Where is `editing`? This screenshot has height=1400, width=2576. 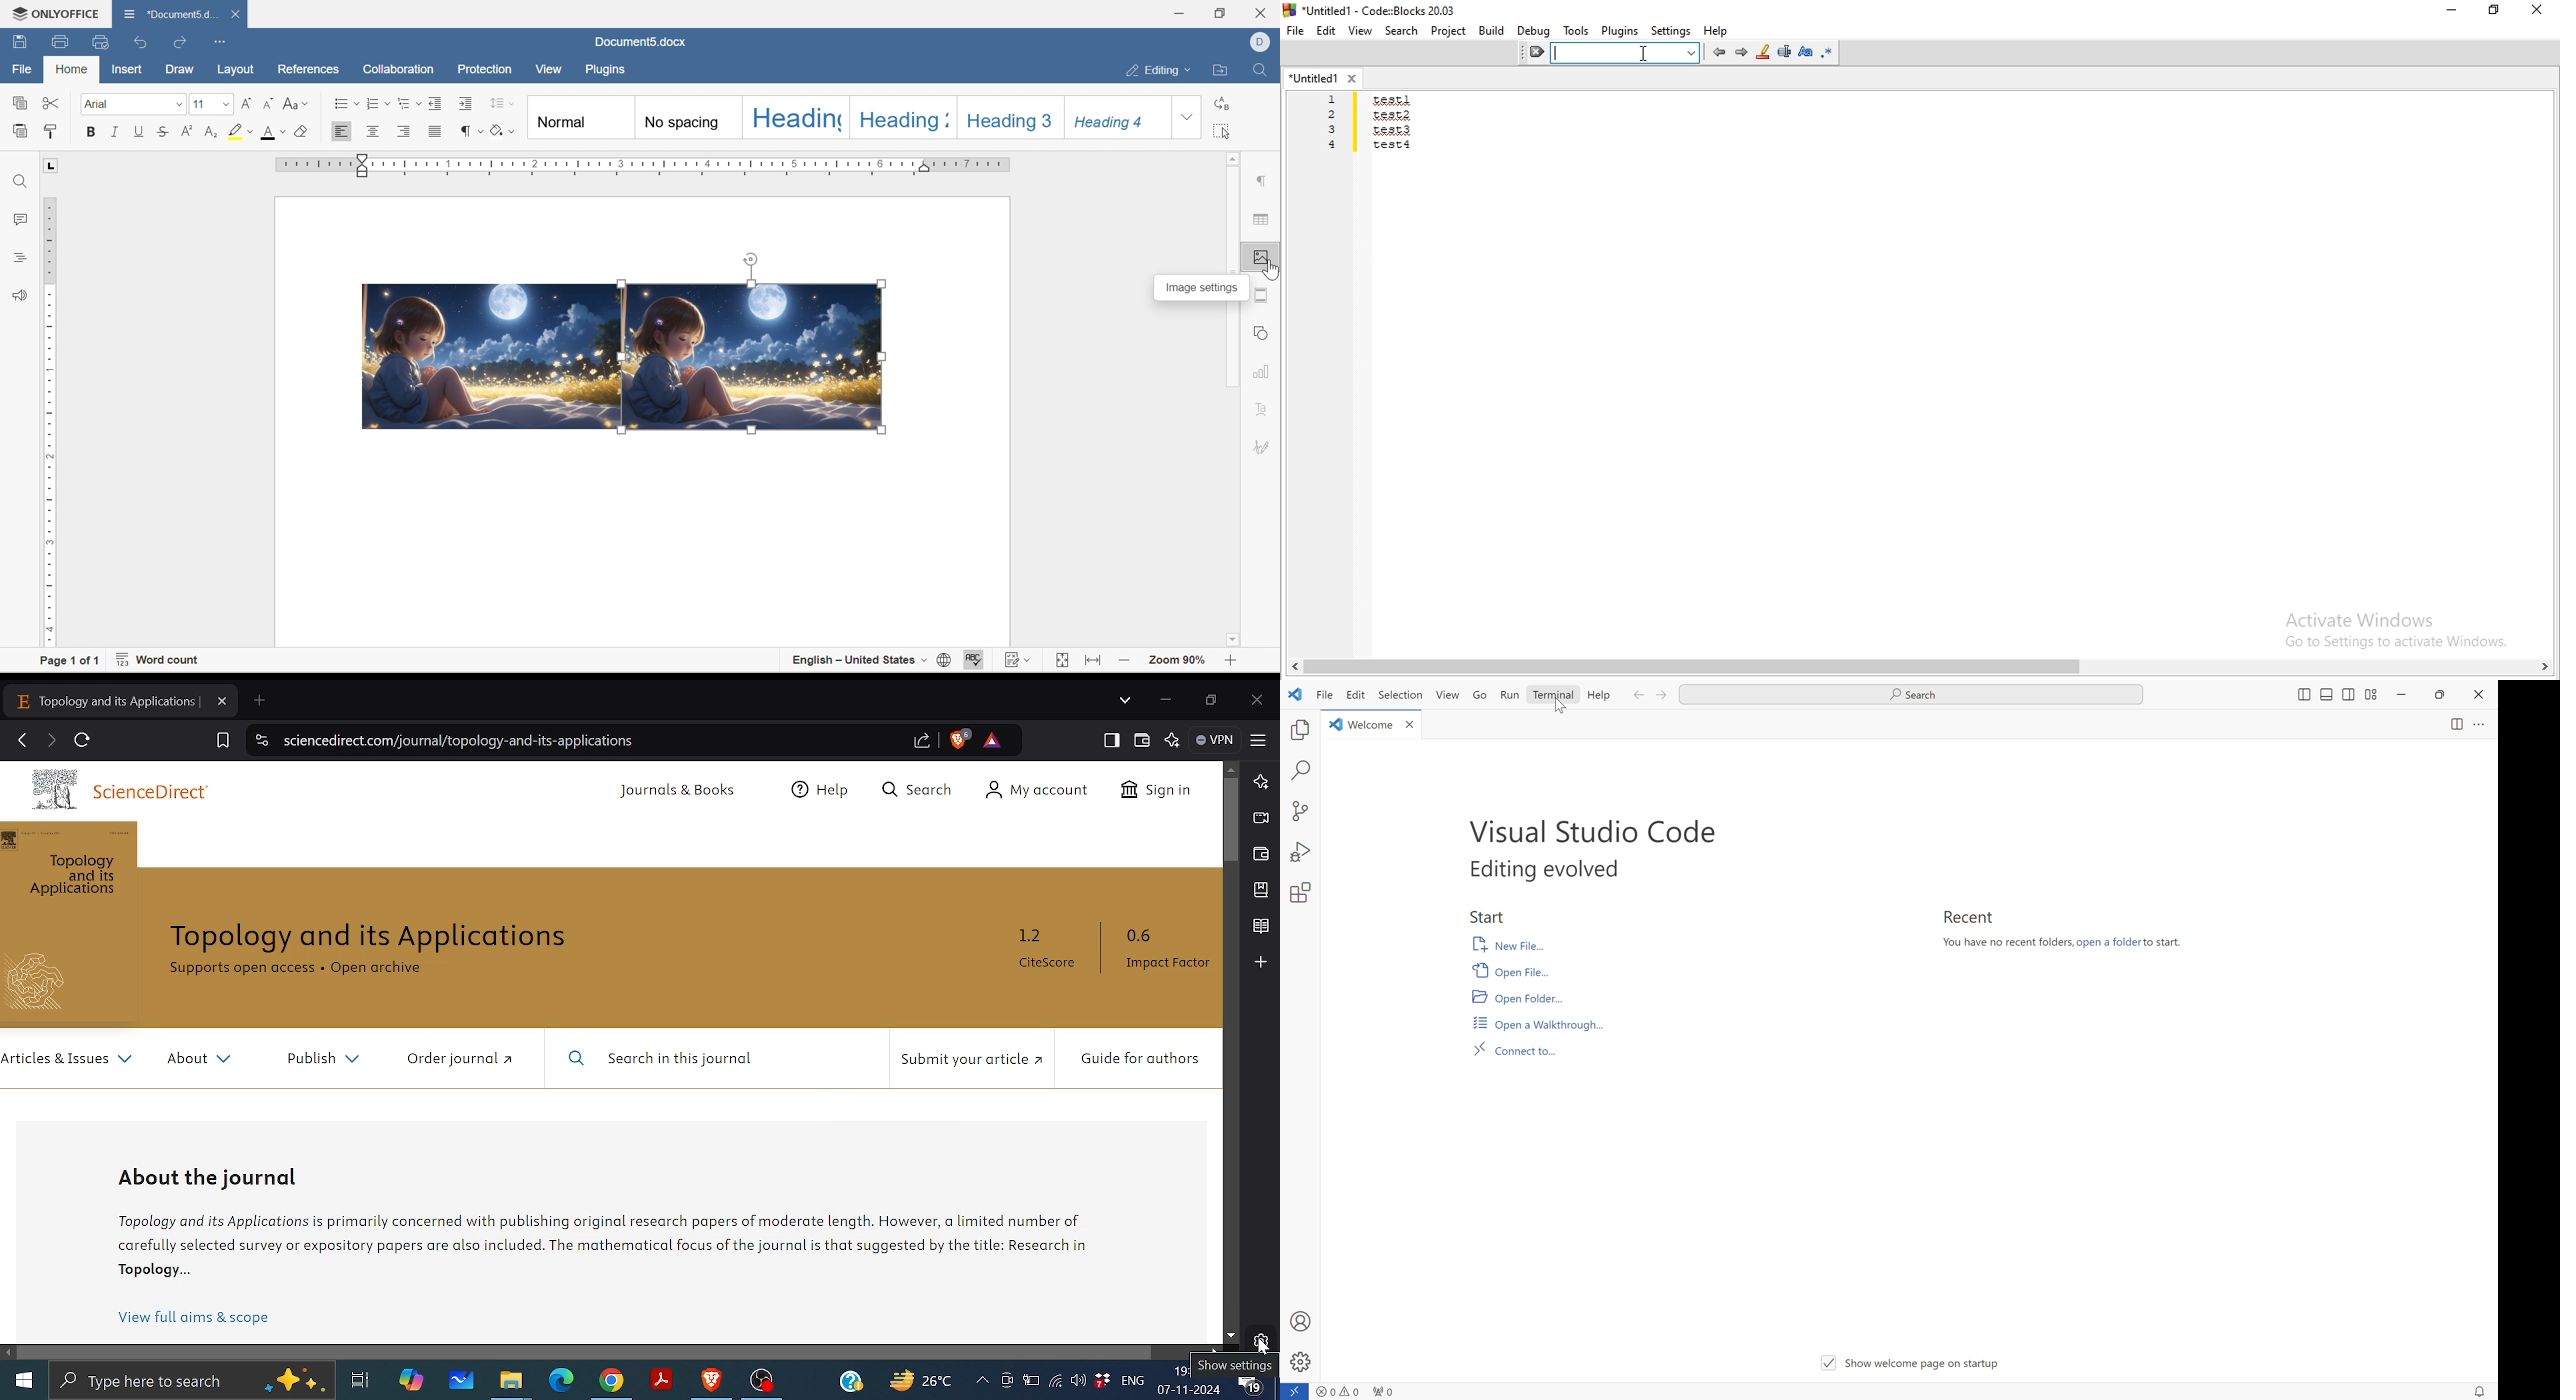
editing is located at coordinates (1162, 68).